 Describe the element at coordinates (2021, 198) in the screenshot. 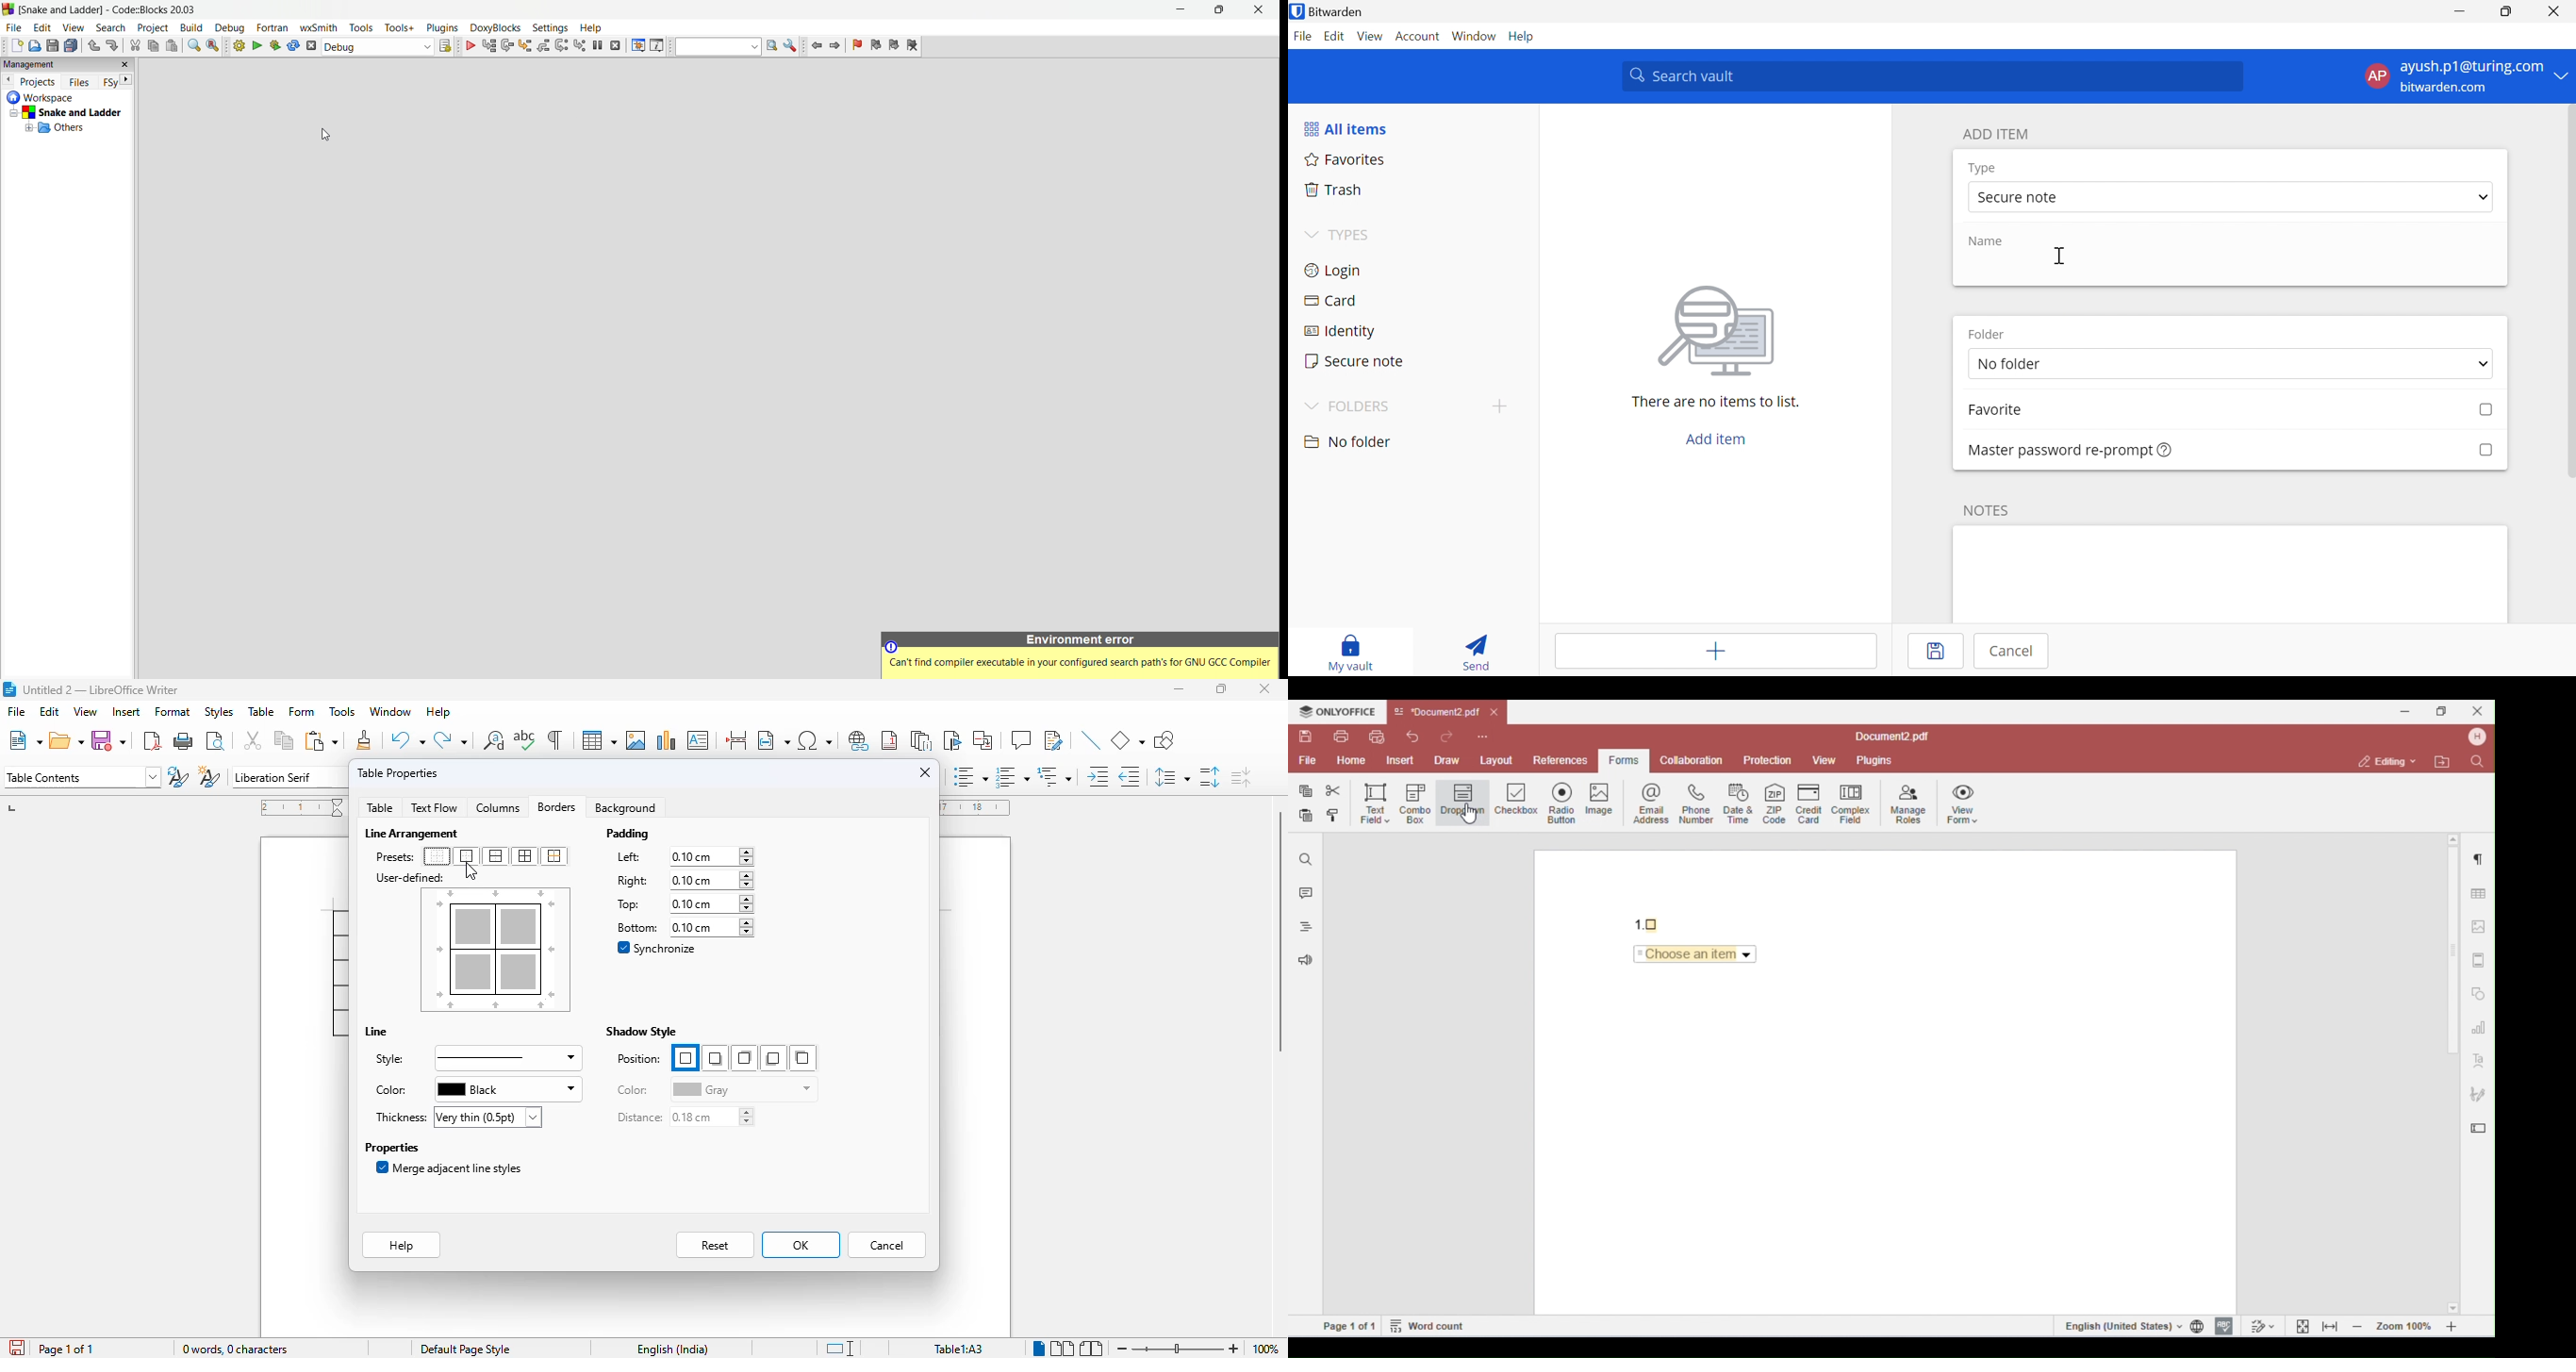

I see `Secure note` at that location.